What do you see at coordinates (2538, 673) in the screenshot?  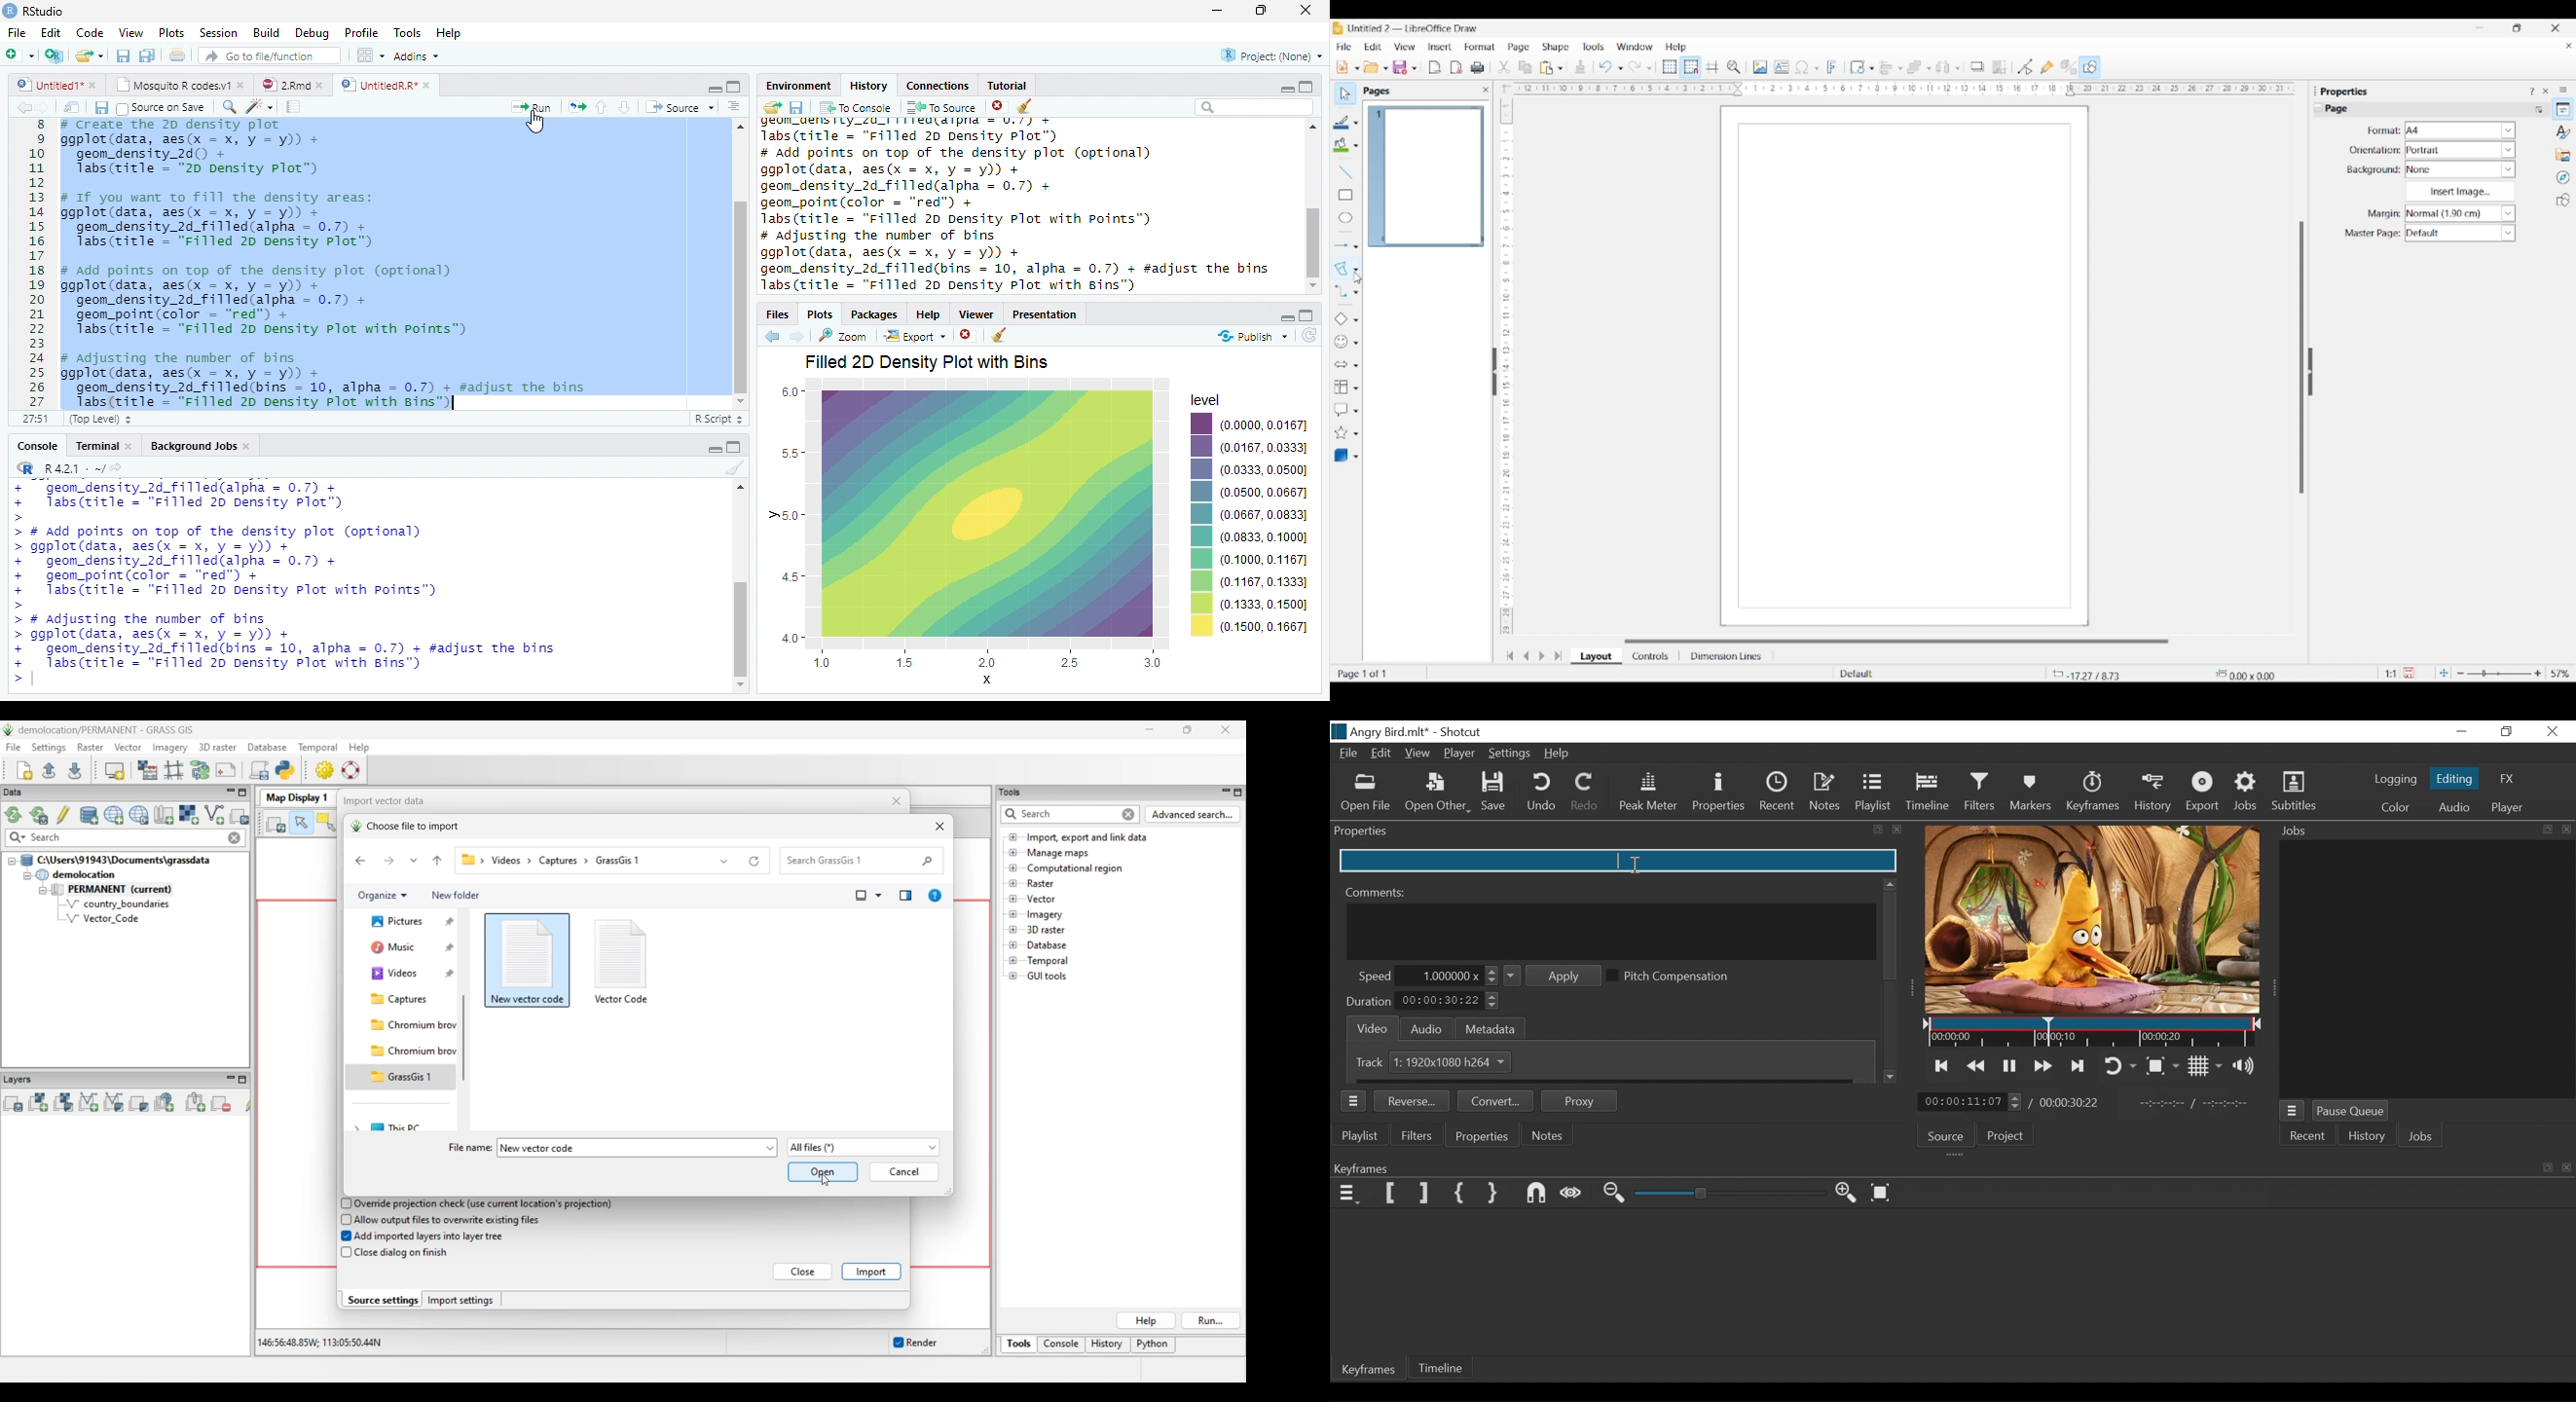 I see `Zoom in` at bounding box center [2538, 673].